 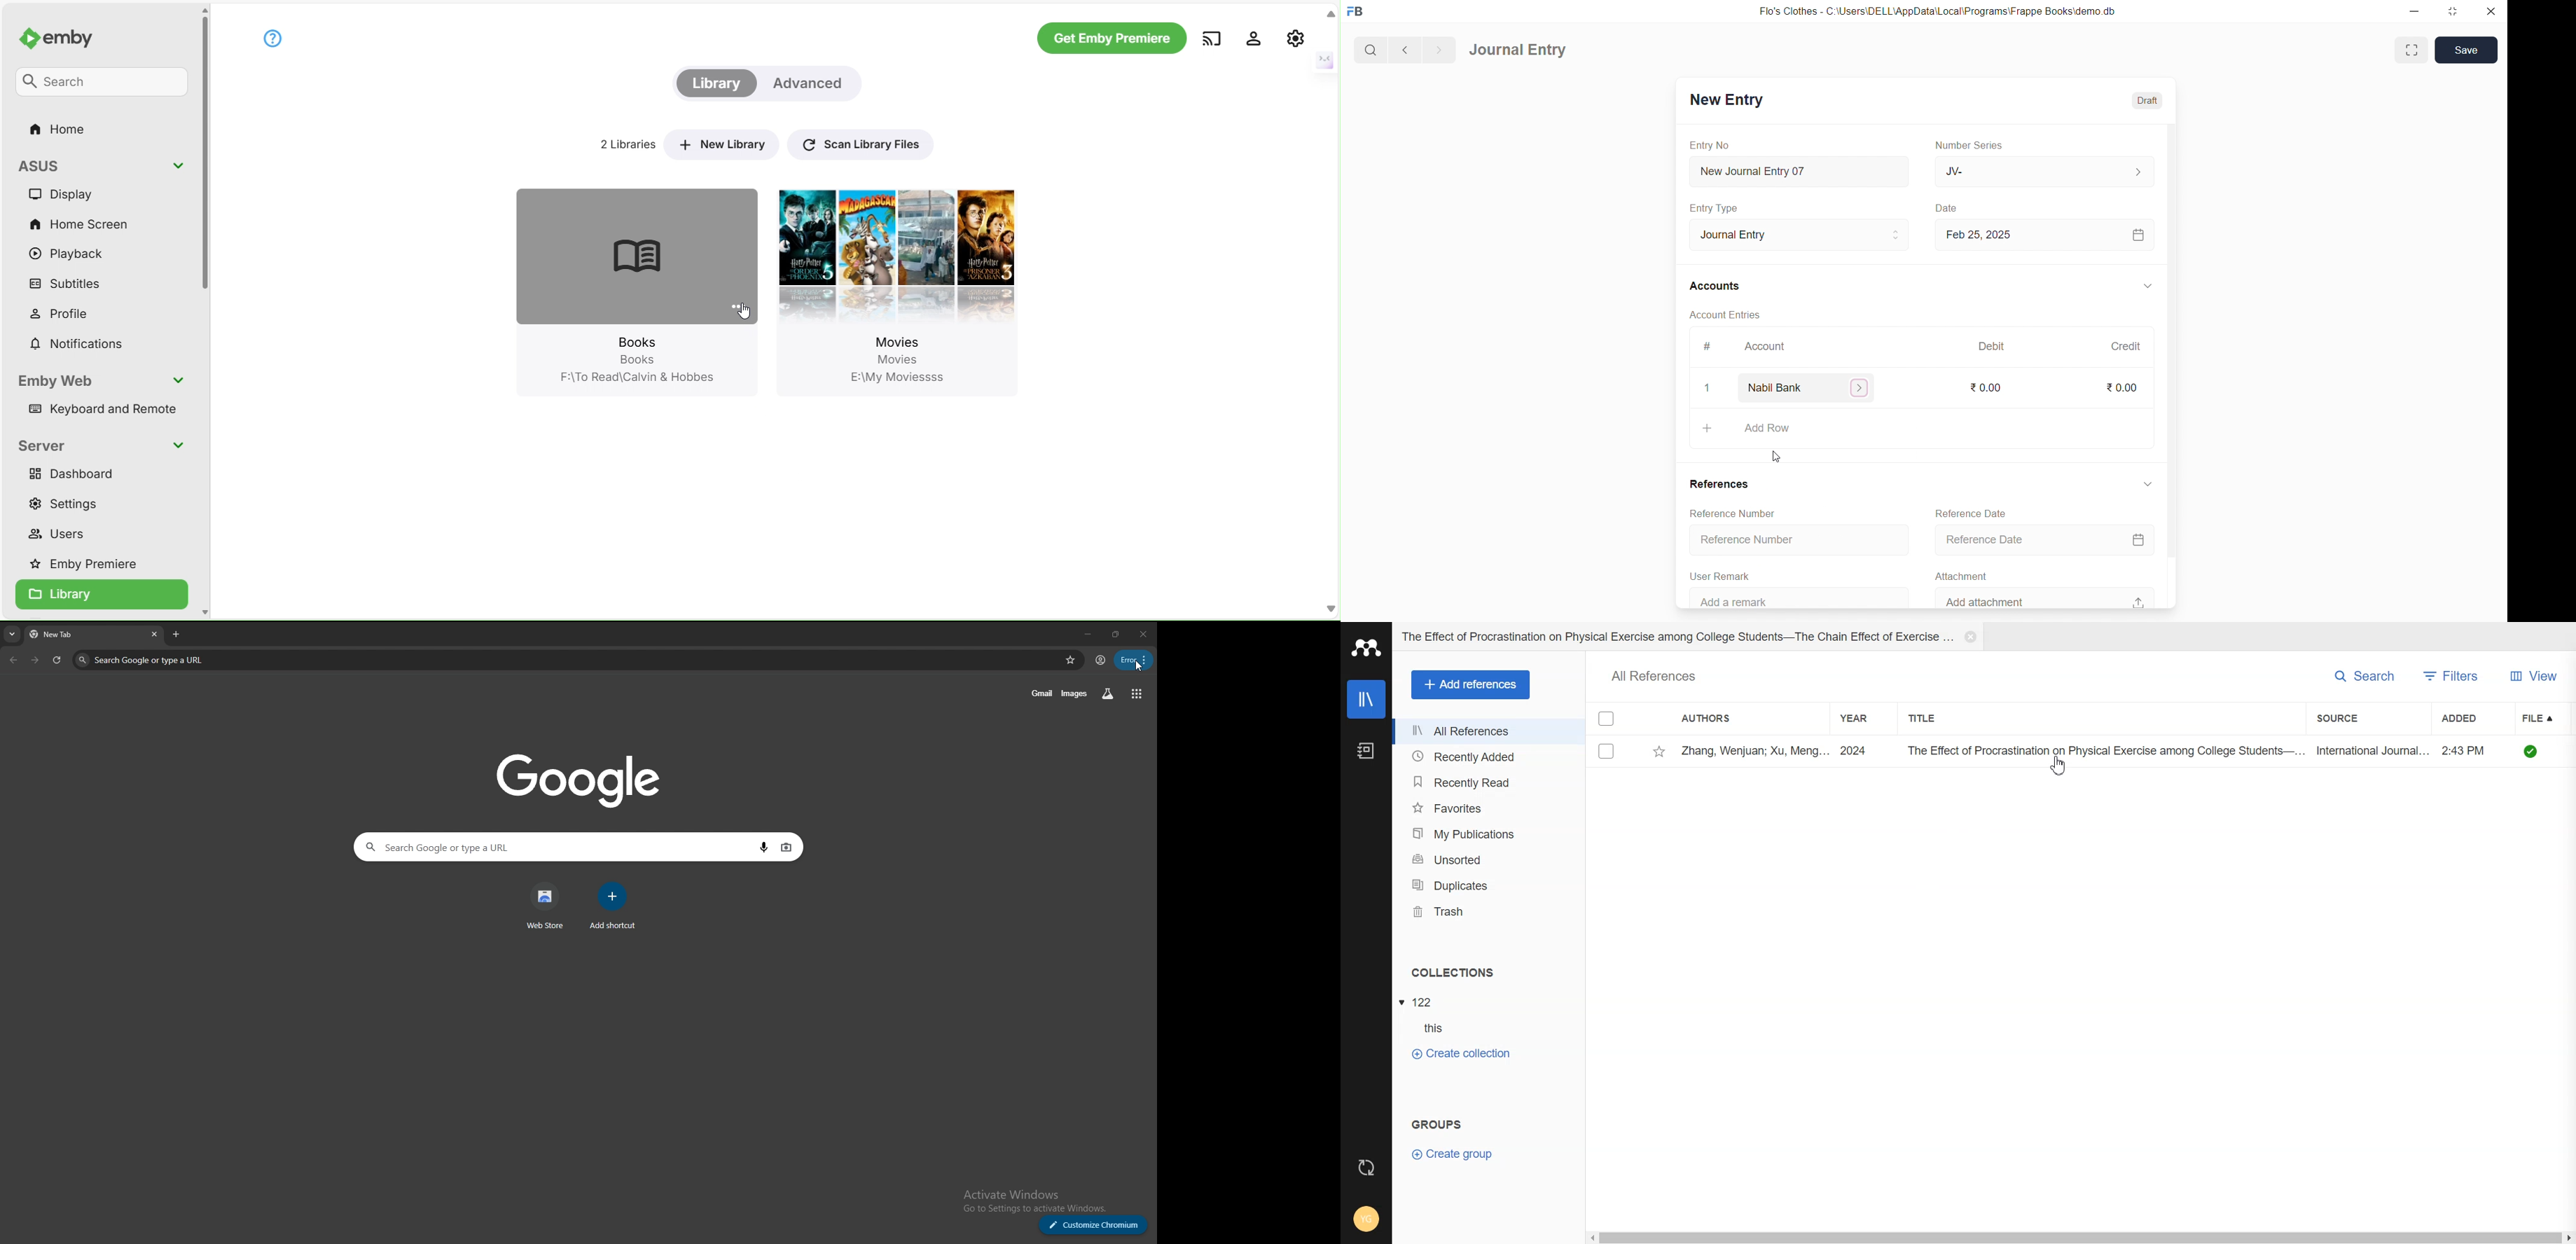 I want to click on lens search, so click(x=786, y=846).